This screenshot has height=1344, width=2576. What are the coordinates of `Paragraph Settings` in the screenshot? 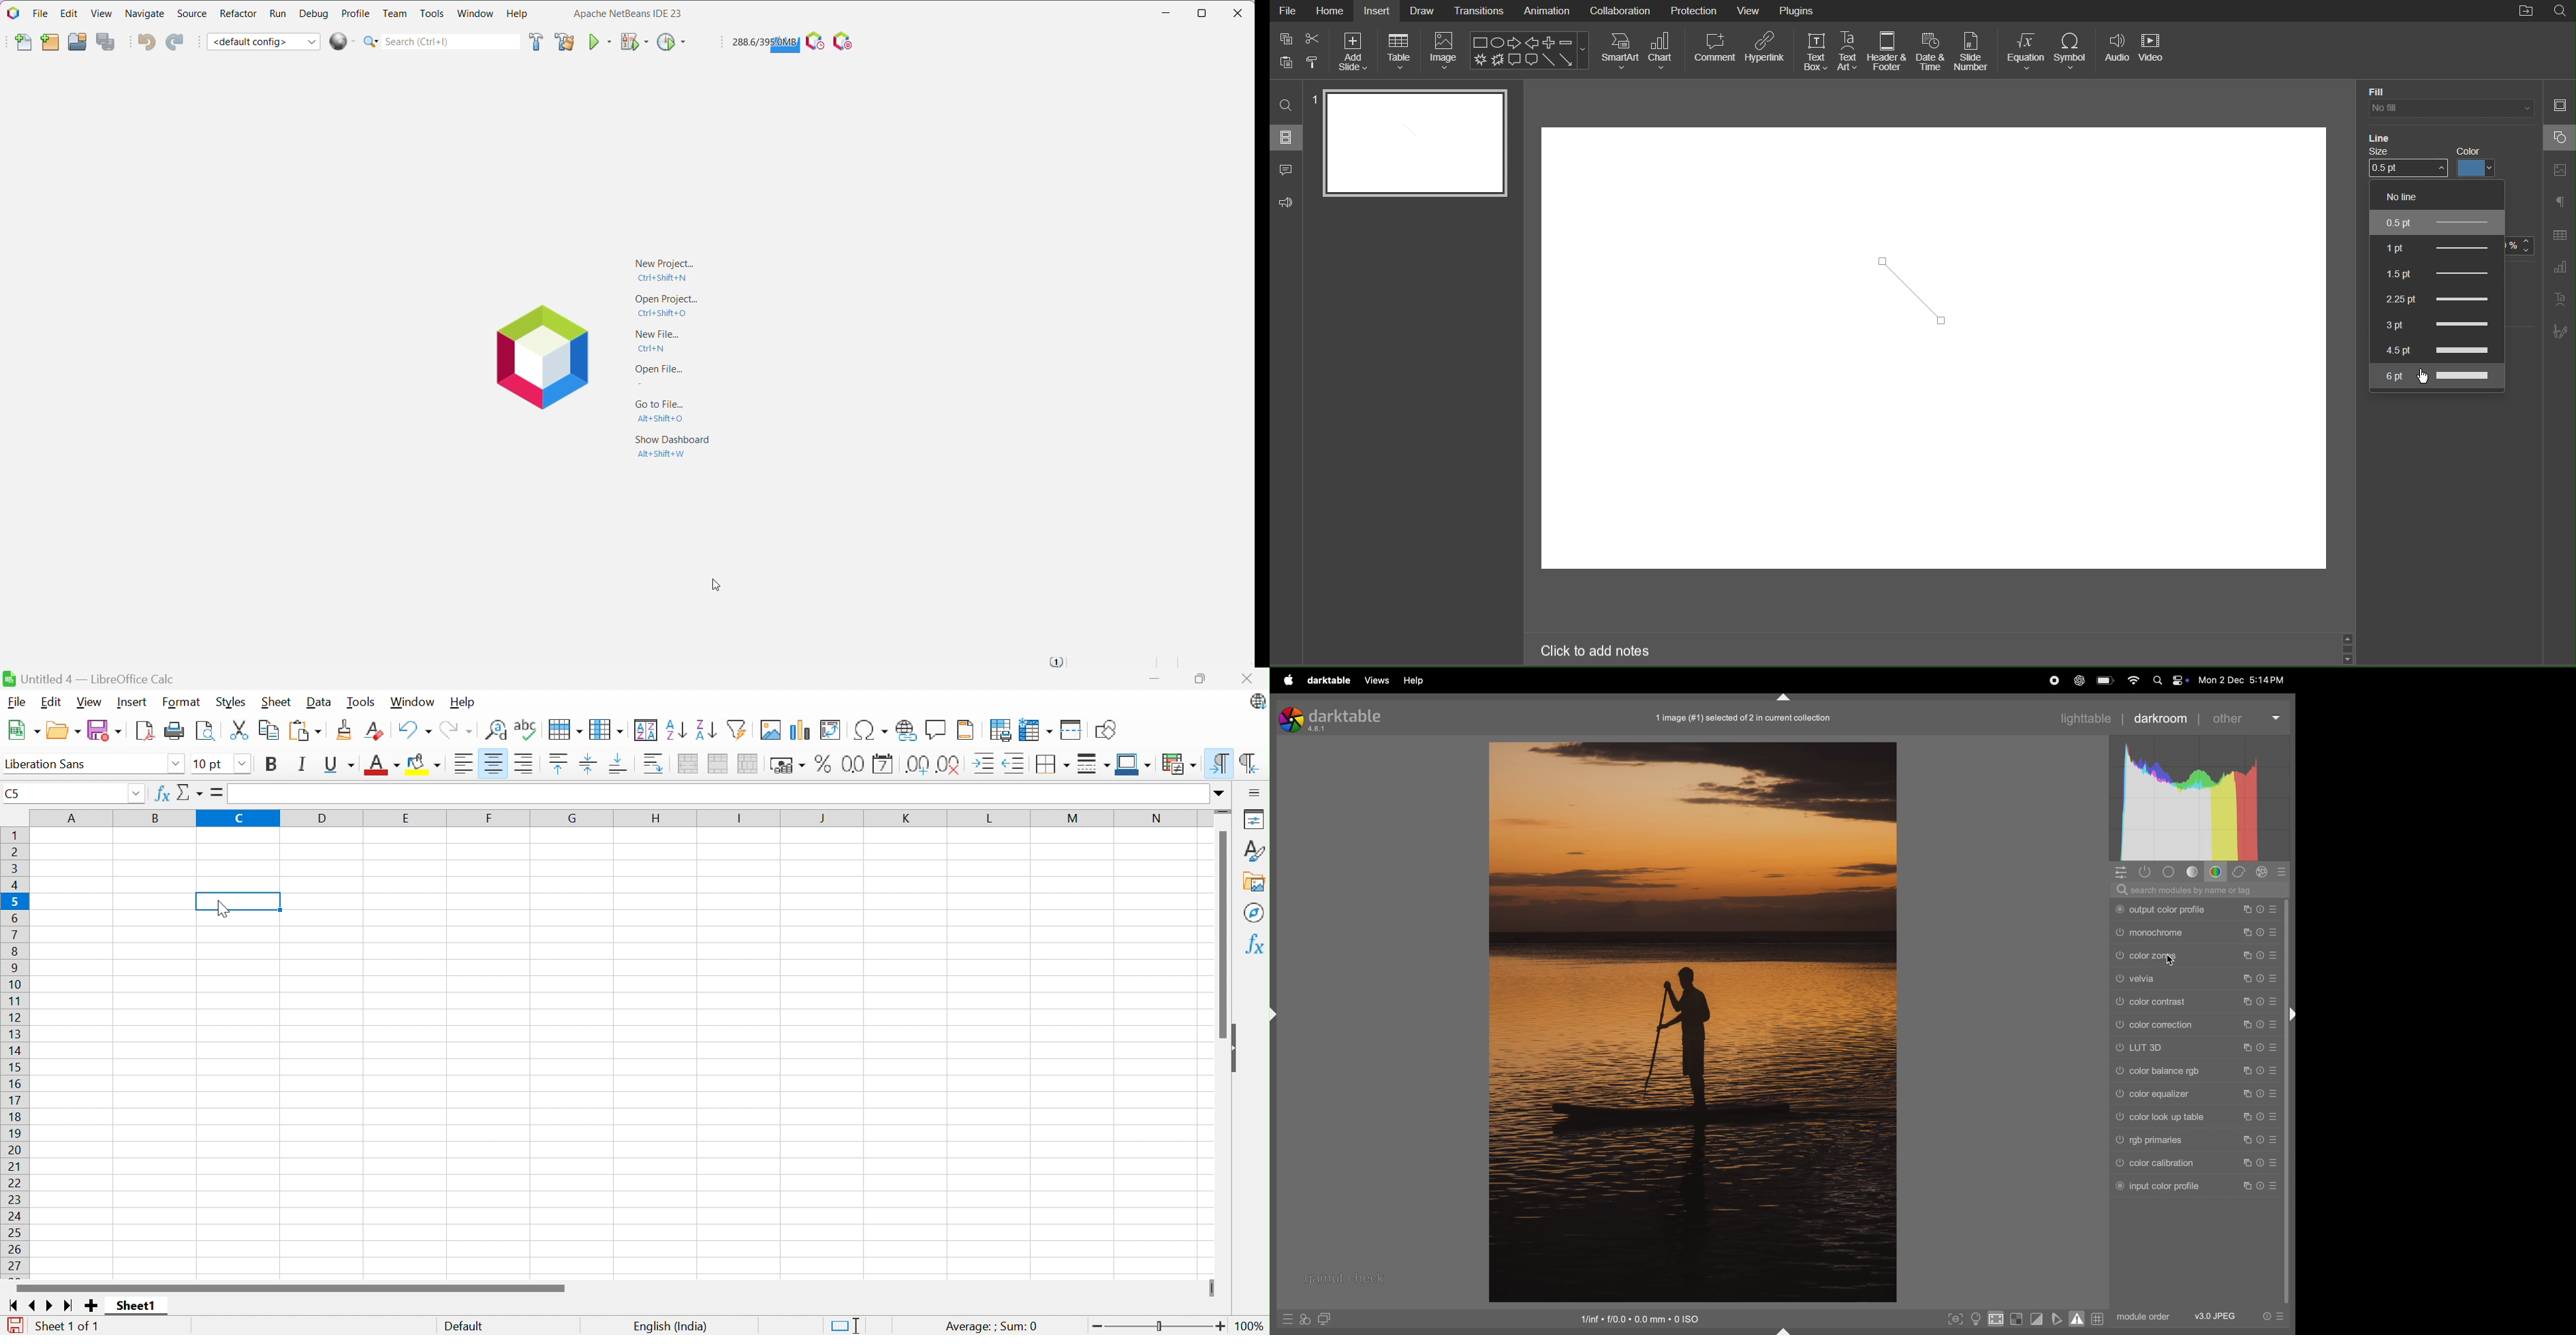 It's located at (2561, 203).